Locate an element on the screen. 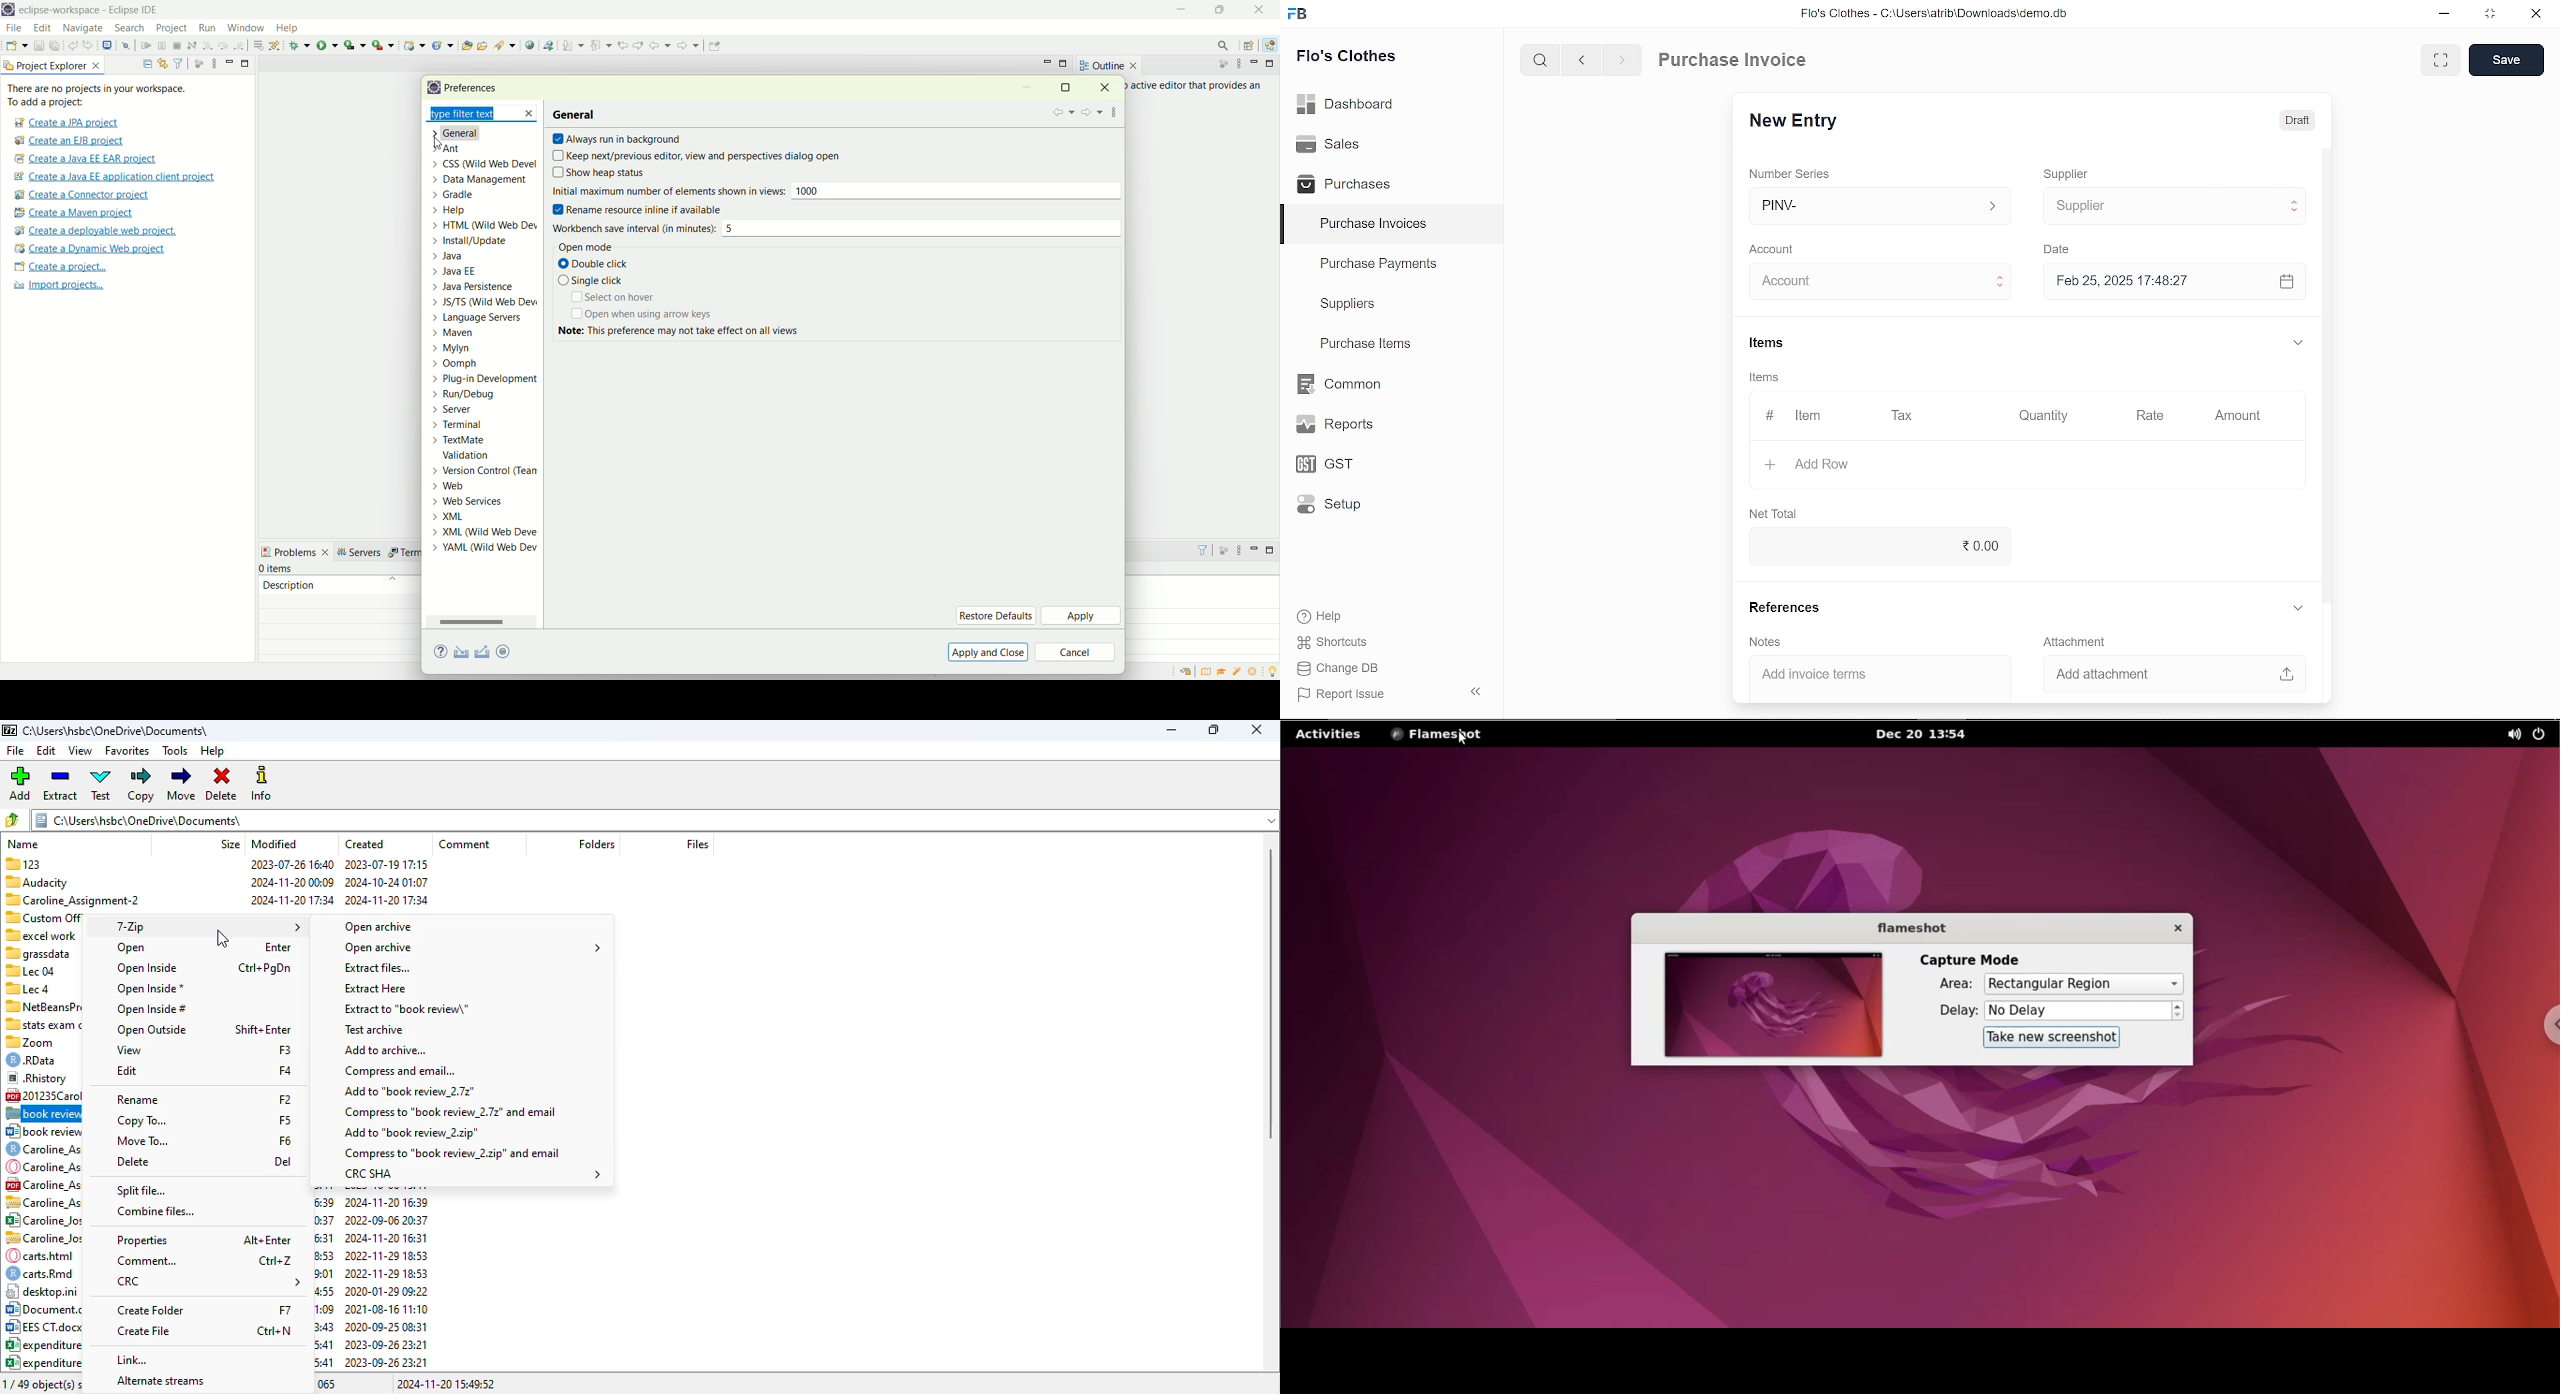 The width and height of the screenshot is (2576, 1400). area: is located at coordinates (1951, 983).